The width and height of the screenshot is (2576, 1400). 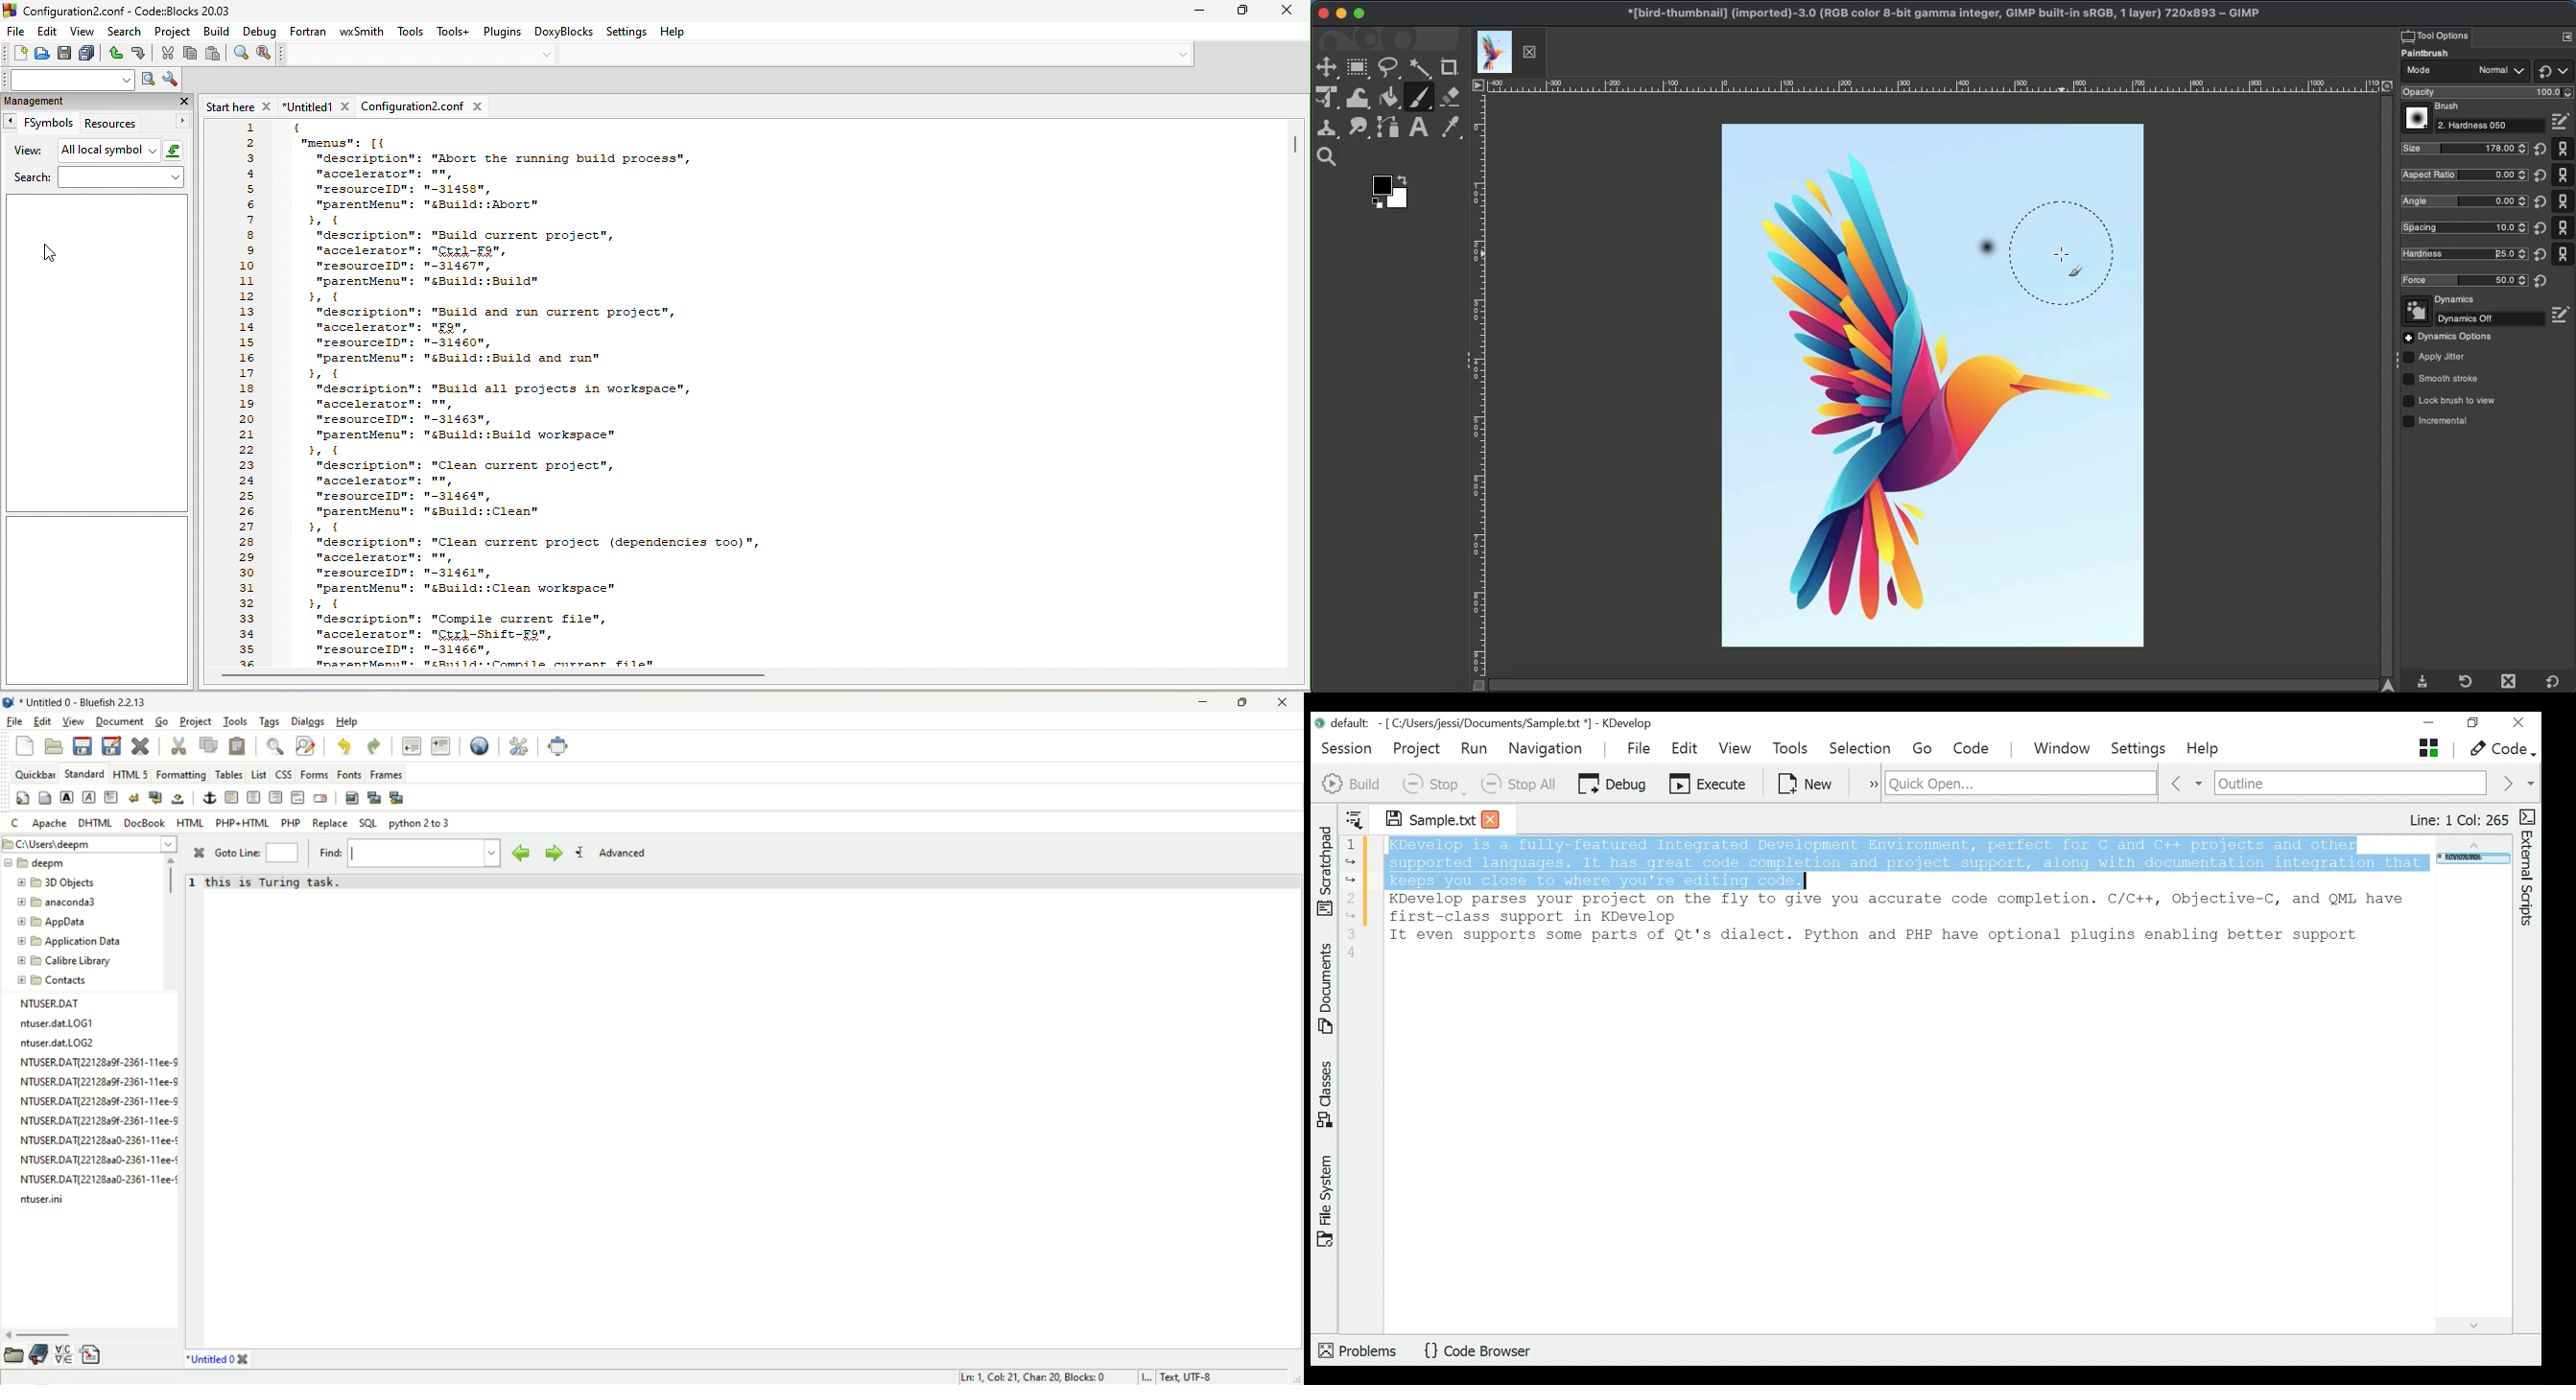 I want to click on scroll bar, so click(x=1296, y=146).